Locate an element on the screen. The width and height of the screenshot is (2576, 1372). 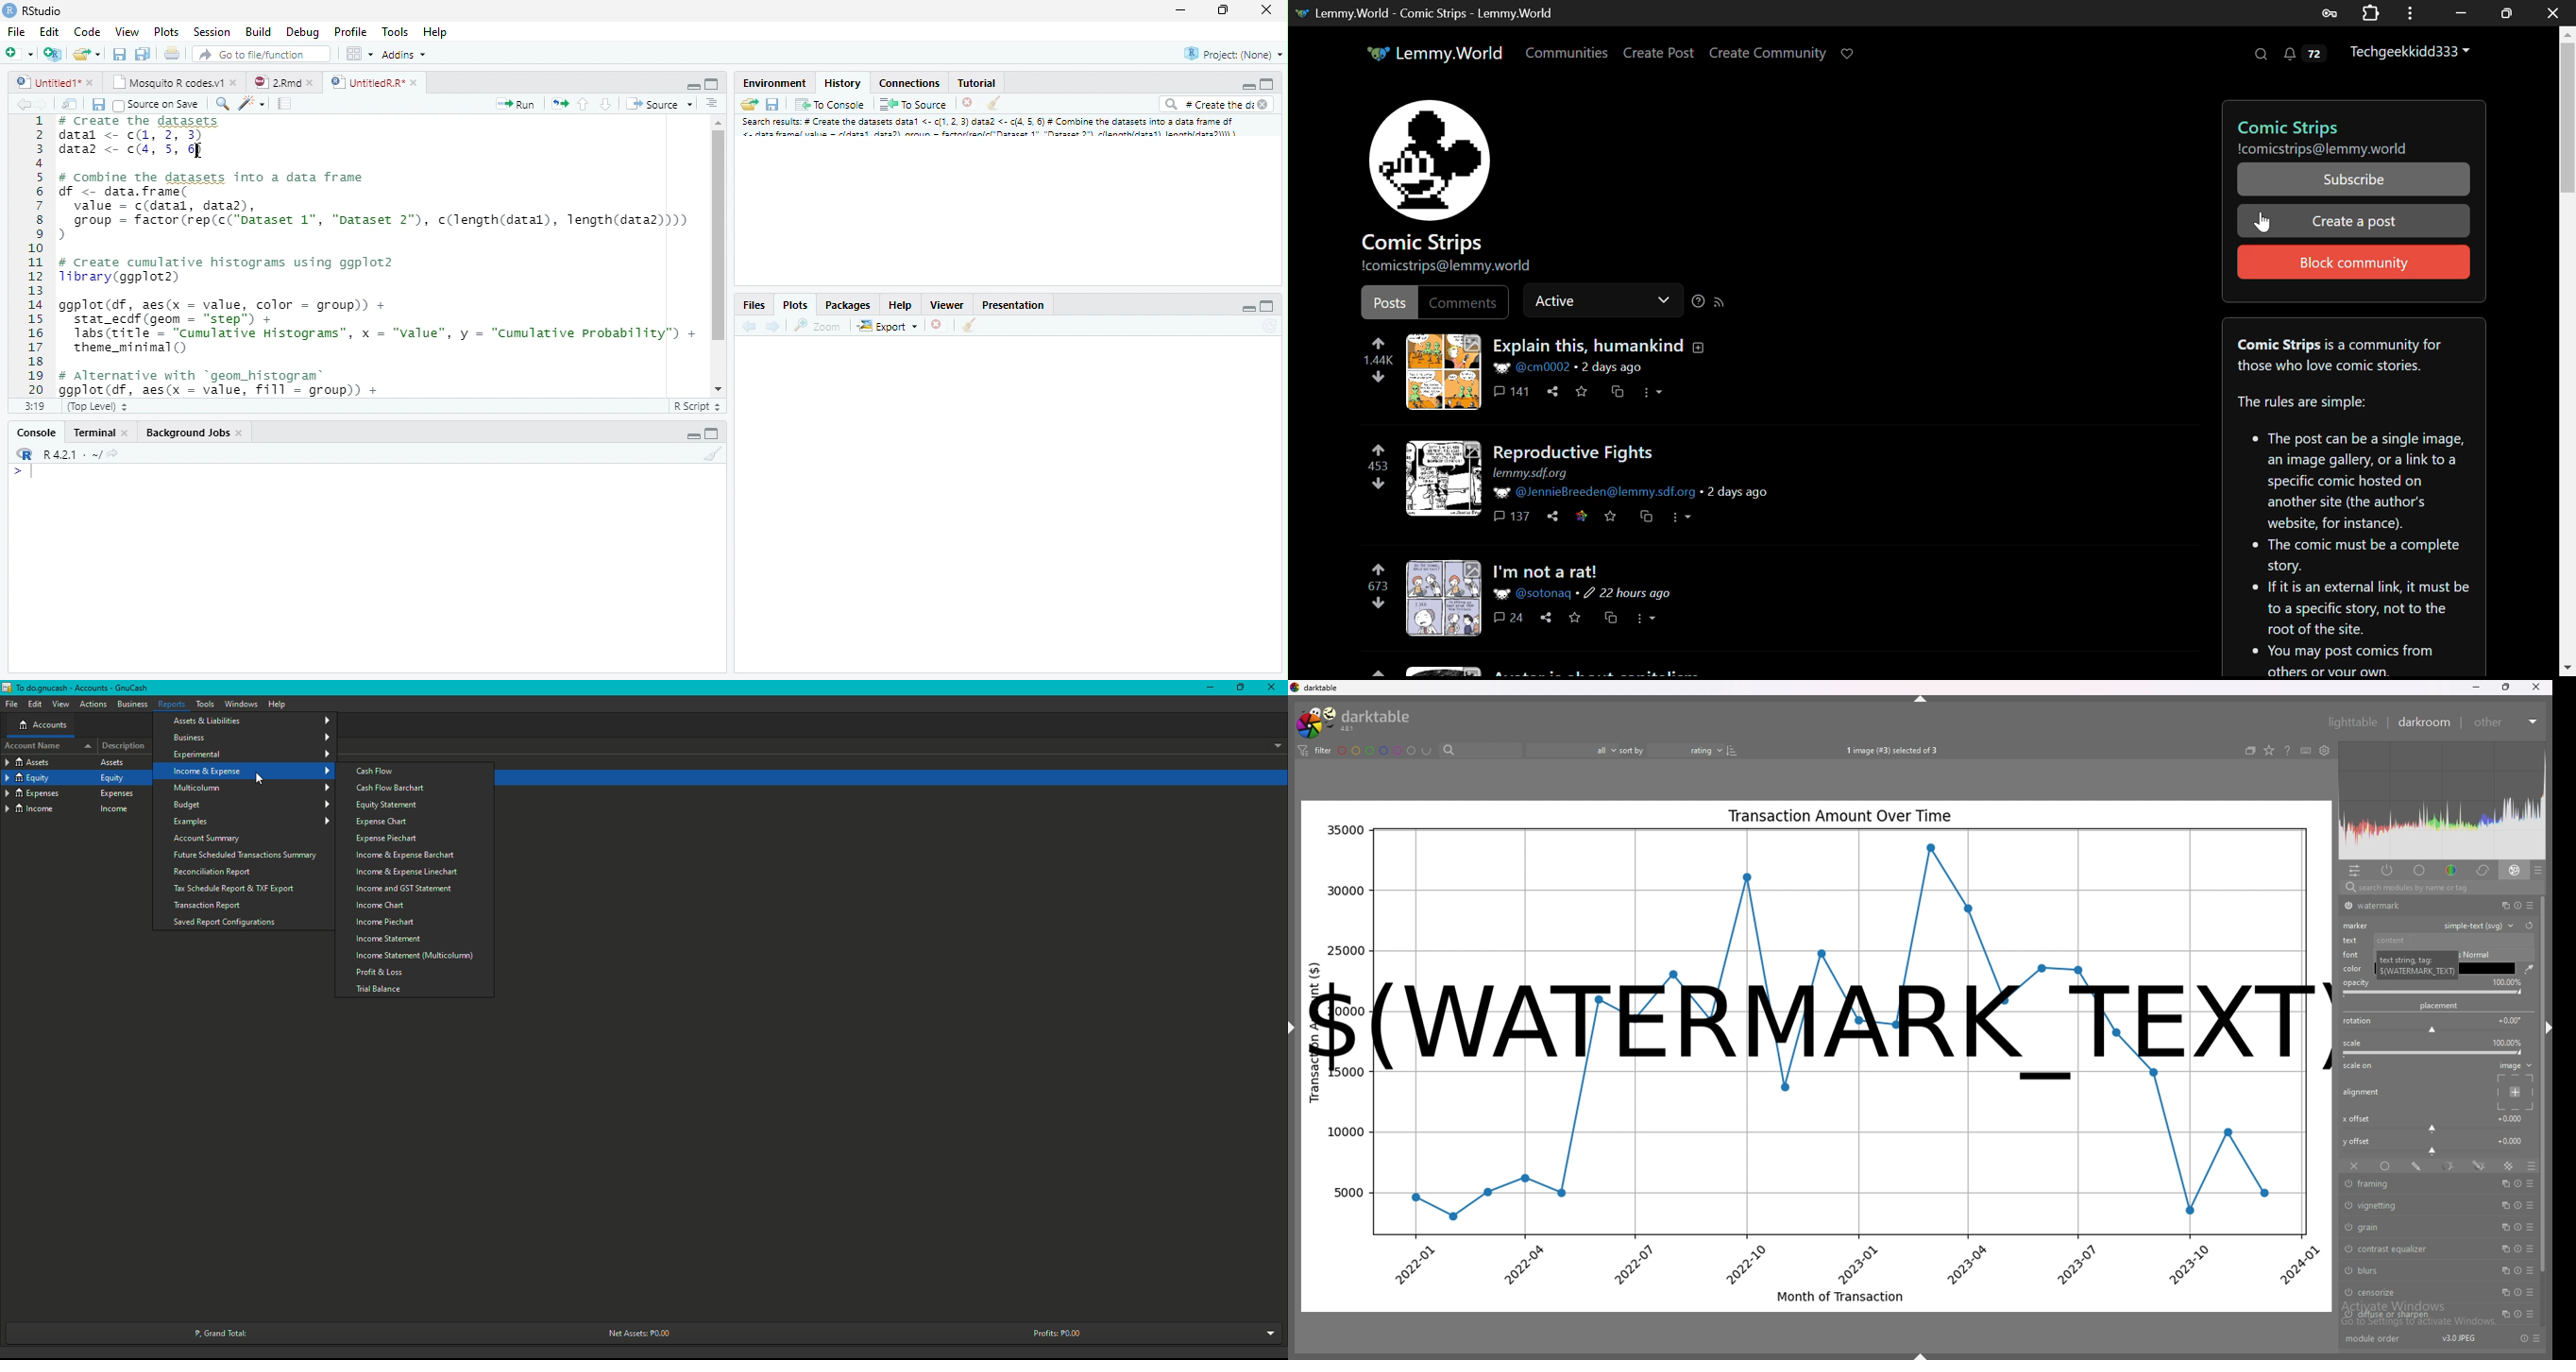
cursor is located at coordinates (261, 777).